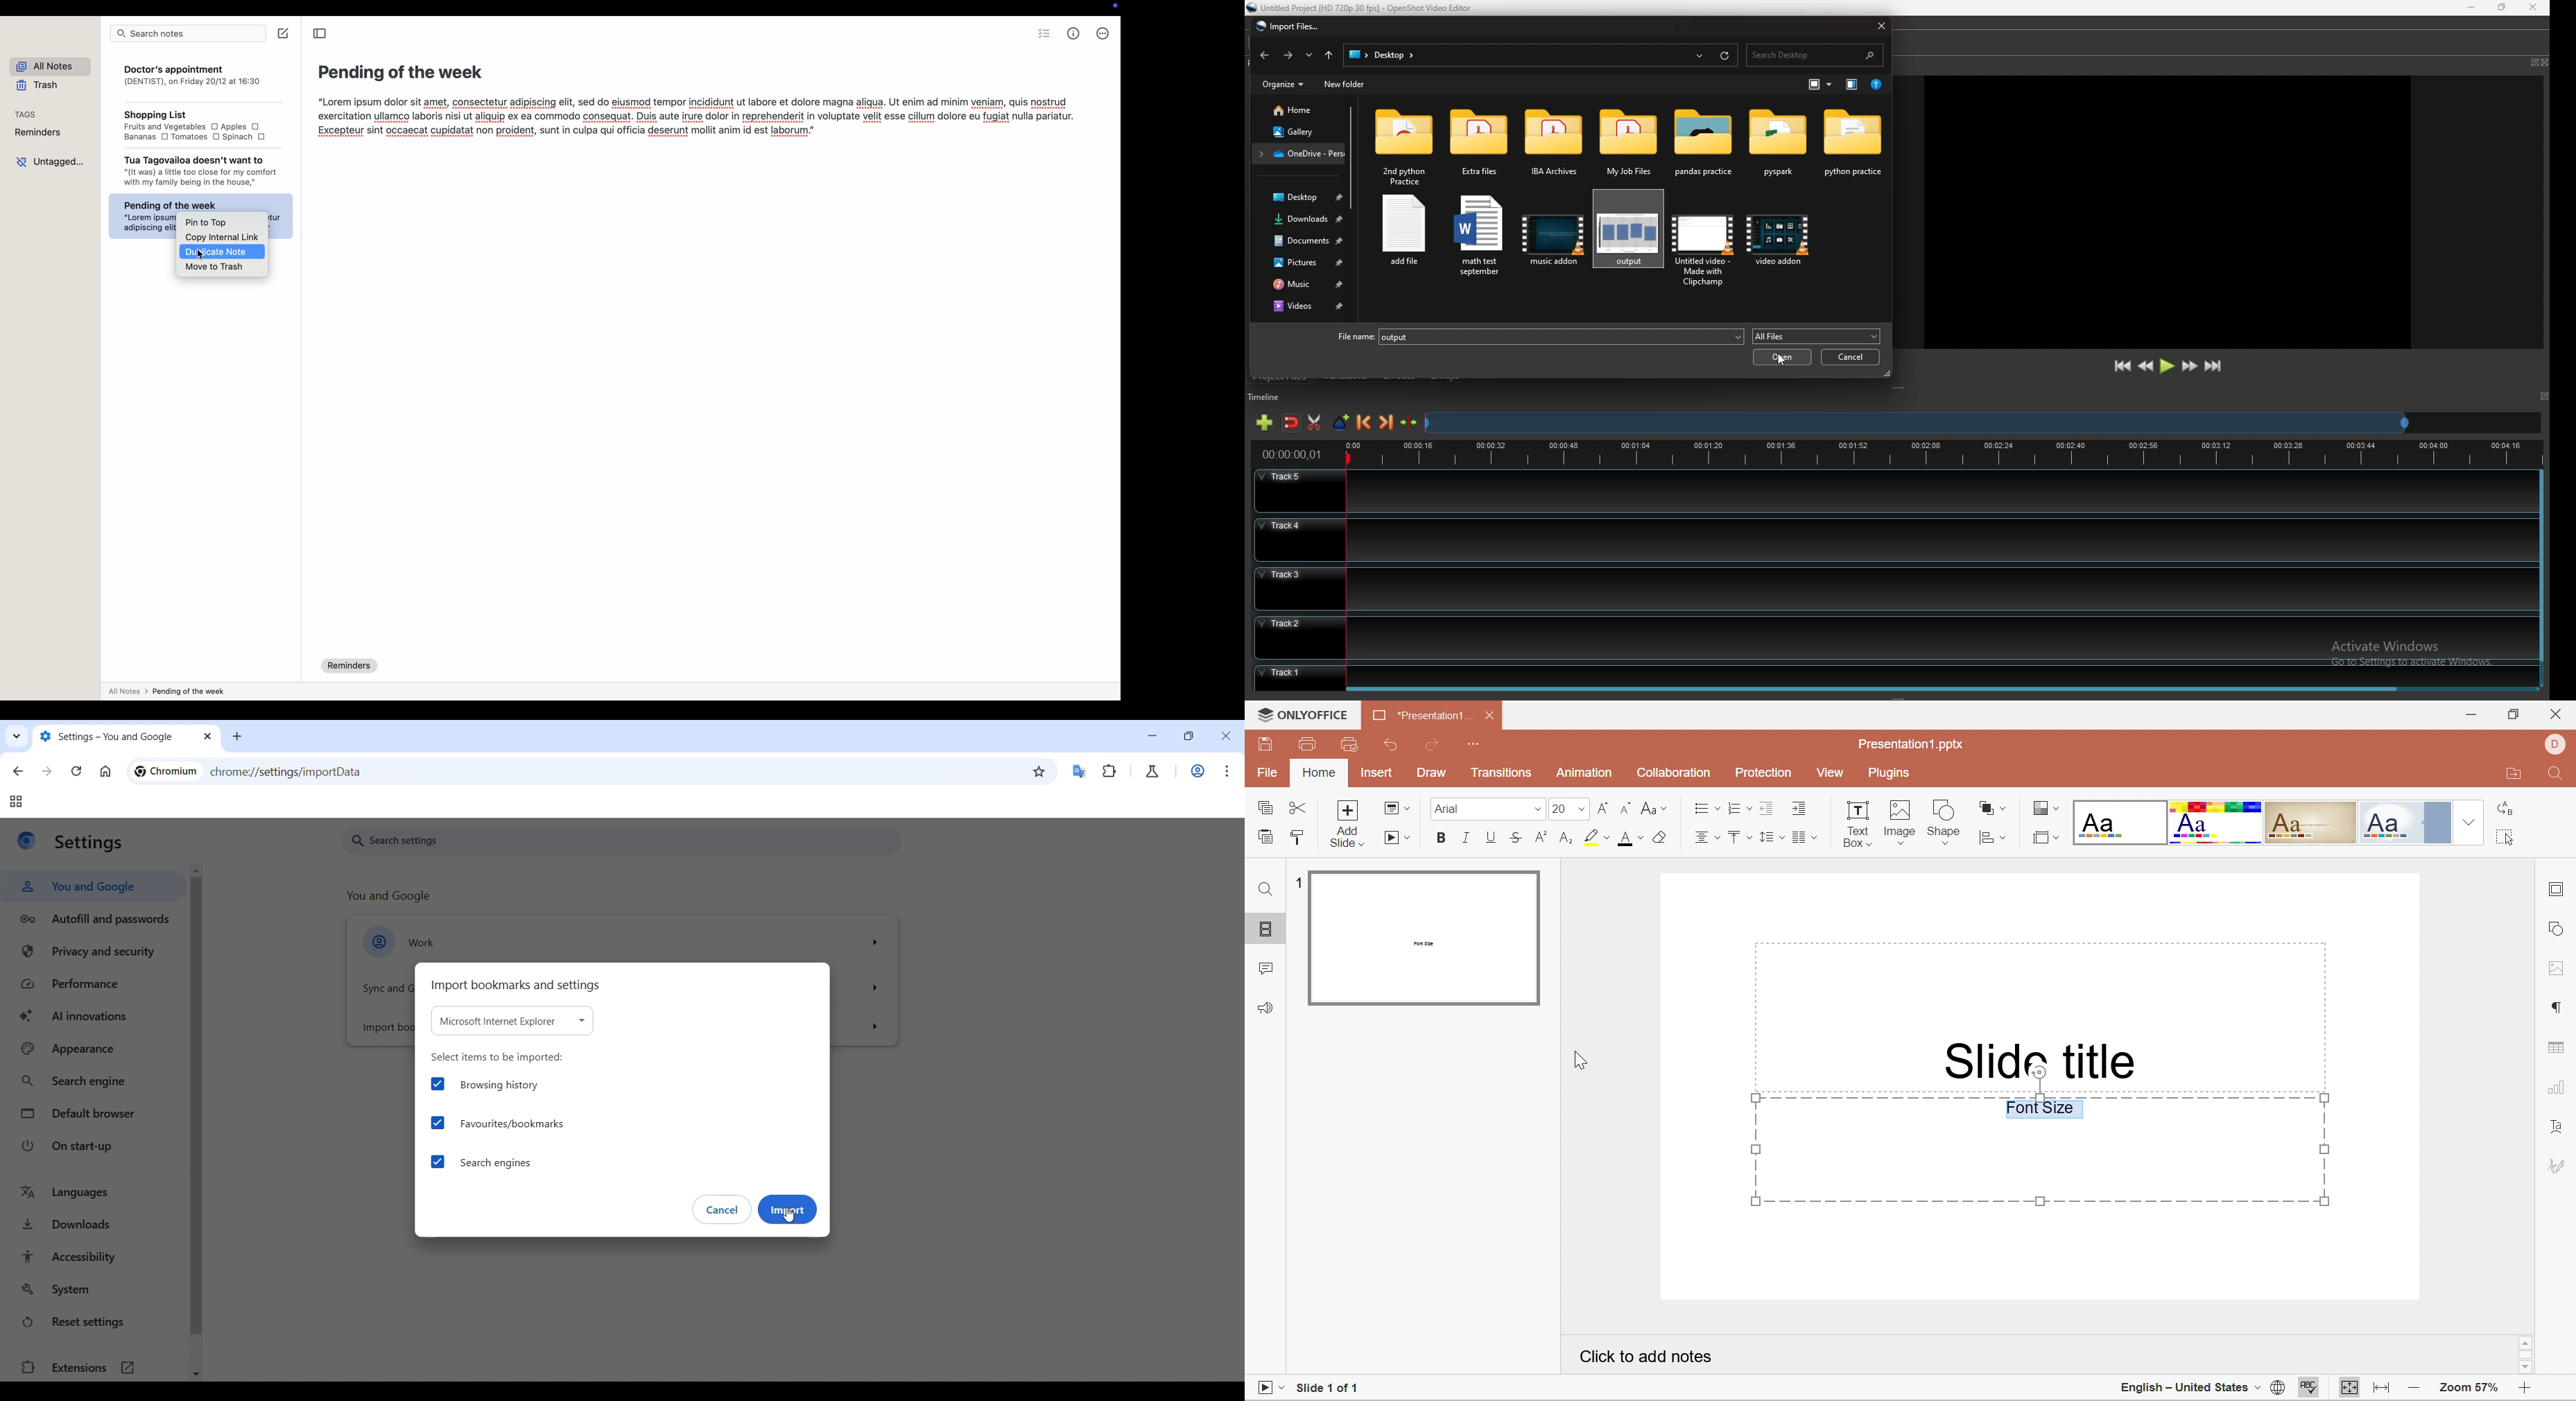 The image size is (2576, 1428). Describe the element at coordinates (2559, 927) in the screenshot. I see `shape settings` at that location.